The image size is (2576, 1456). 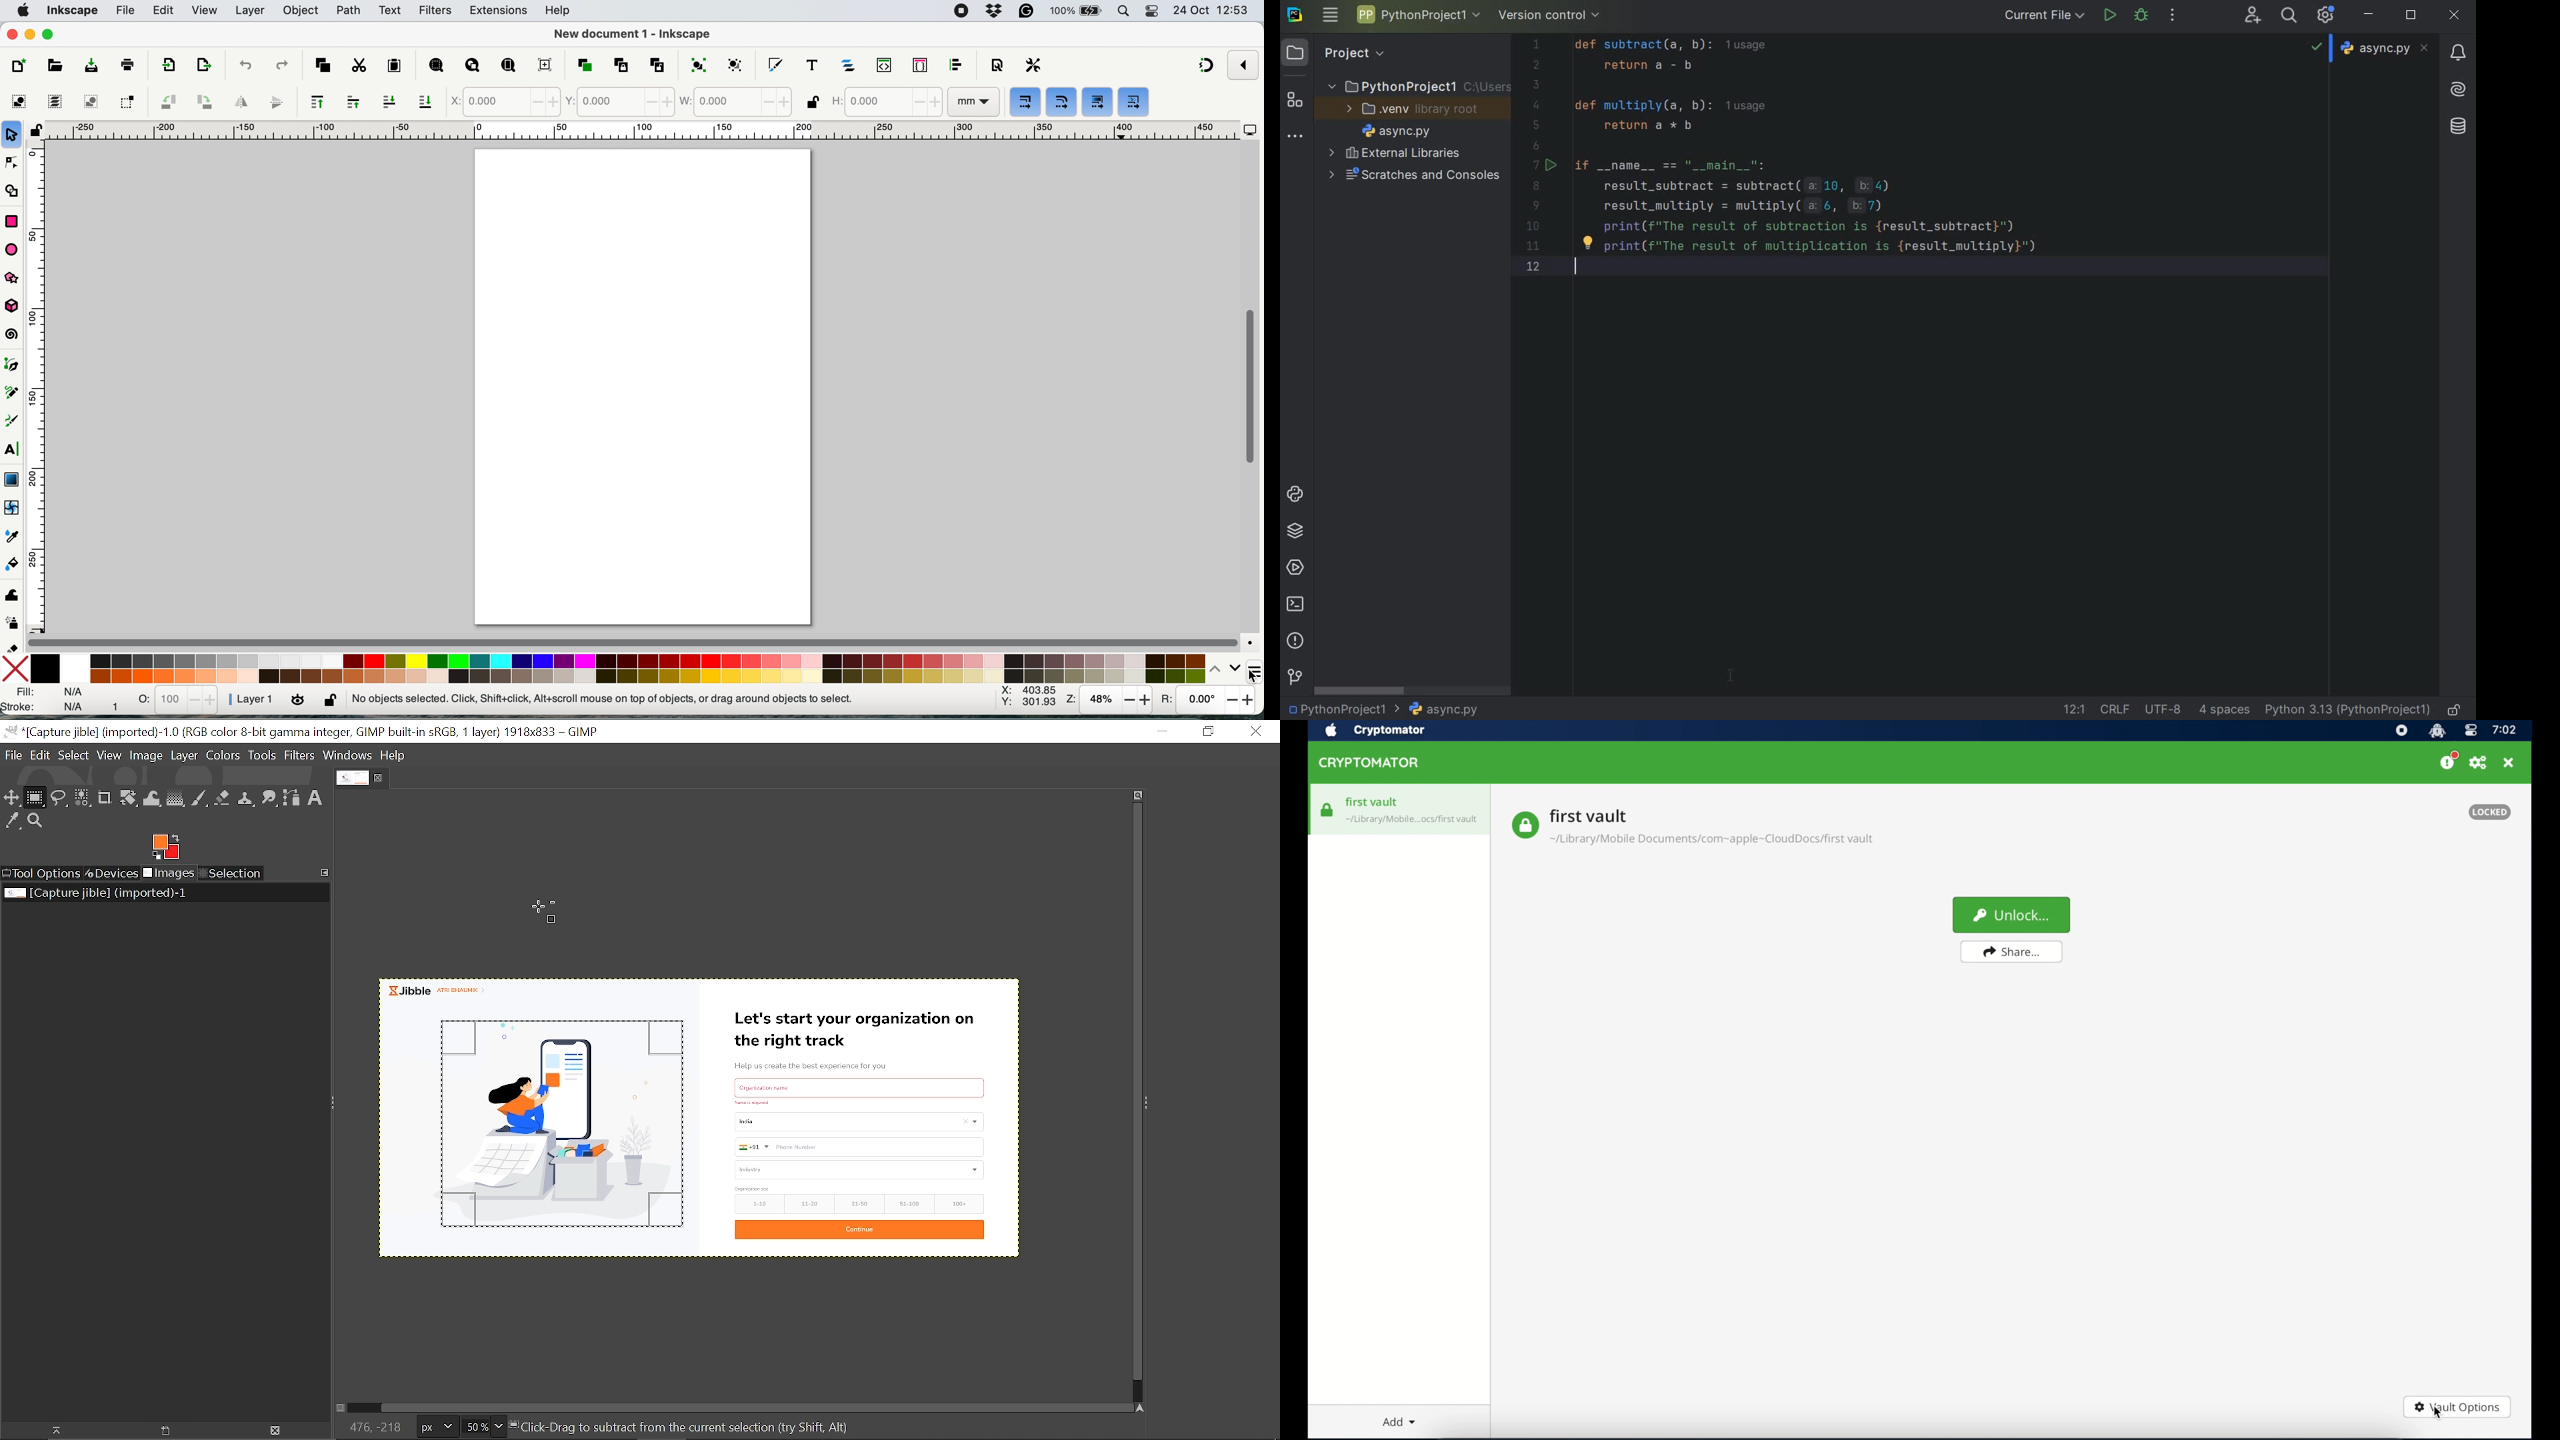 I want to click on close, so click(x=14, y=36).